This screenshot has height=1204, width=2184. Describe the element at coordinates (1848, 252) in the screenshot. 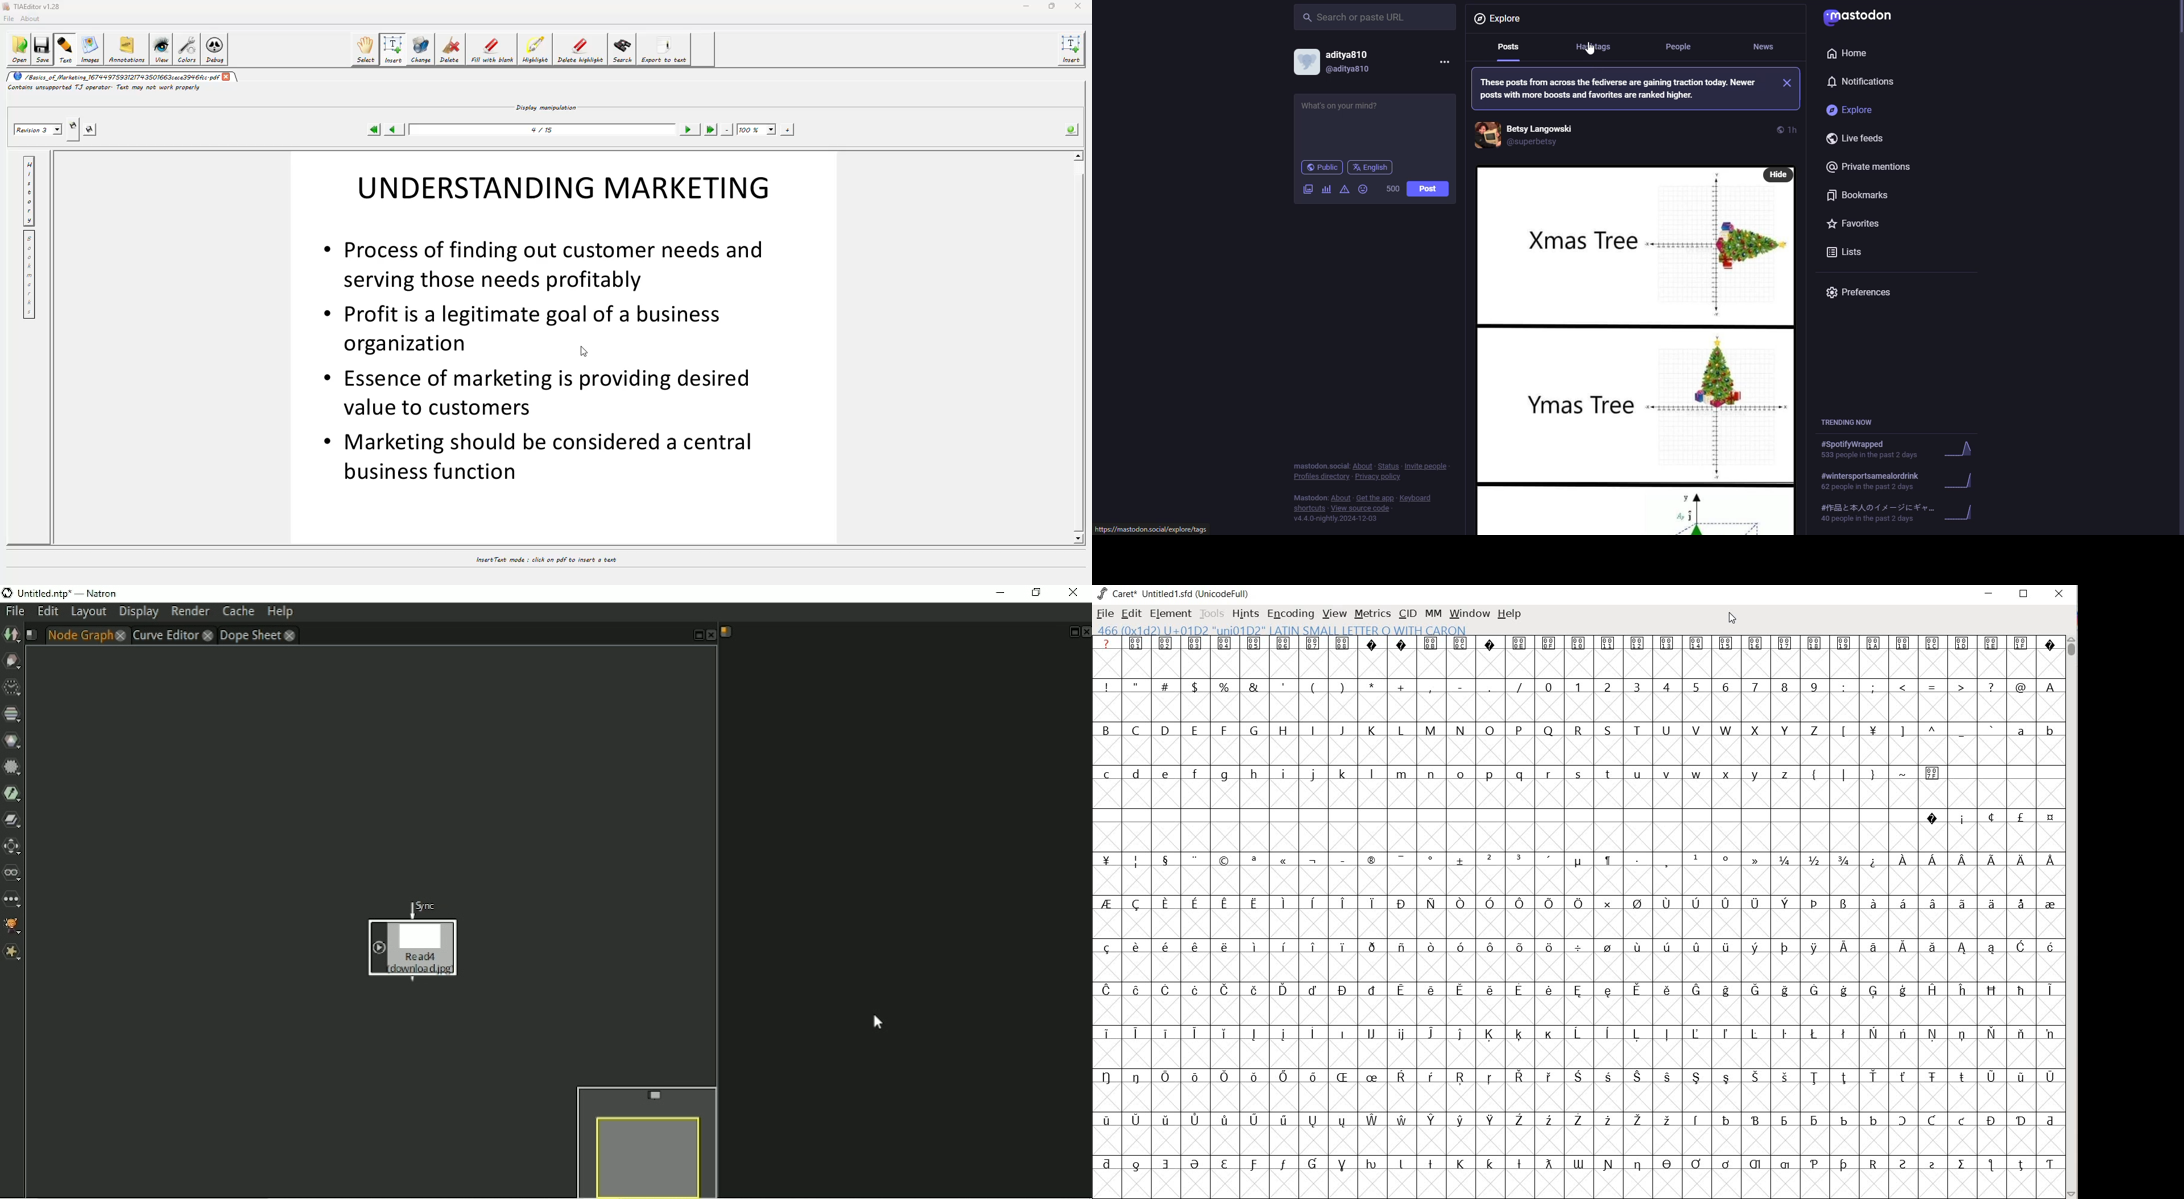

I see `lists` at that location.